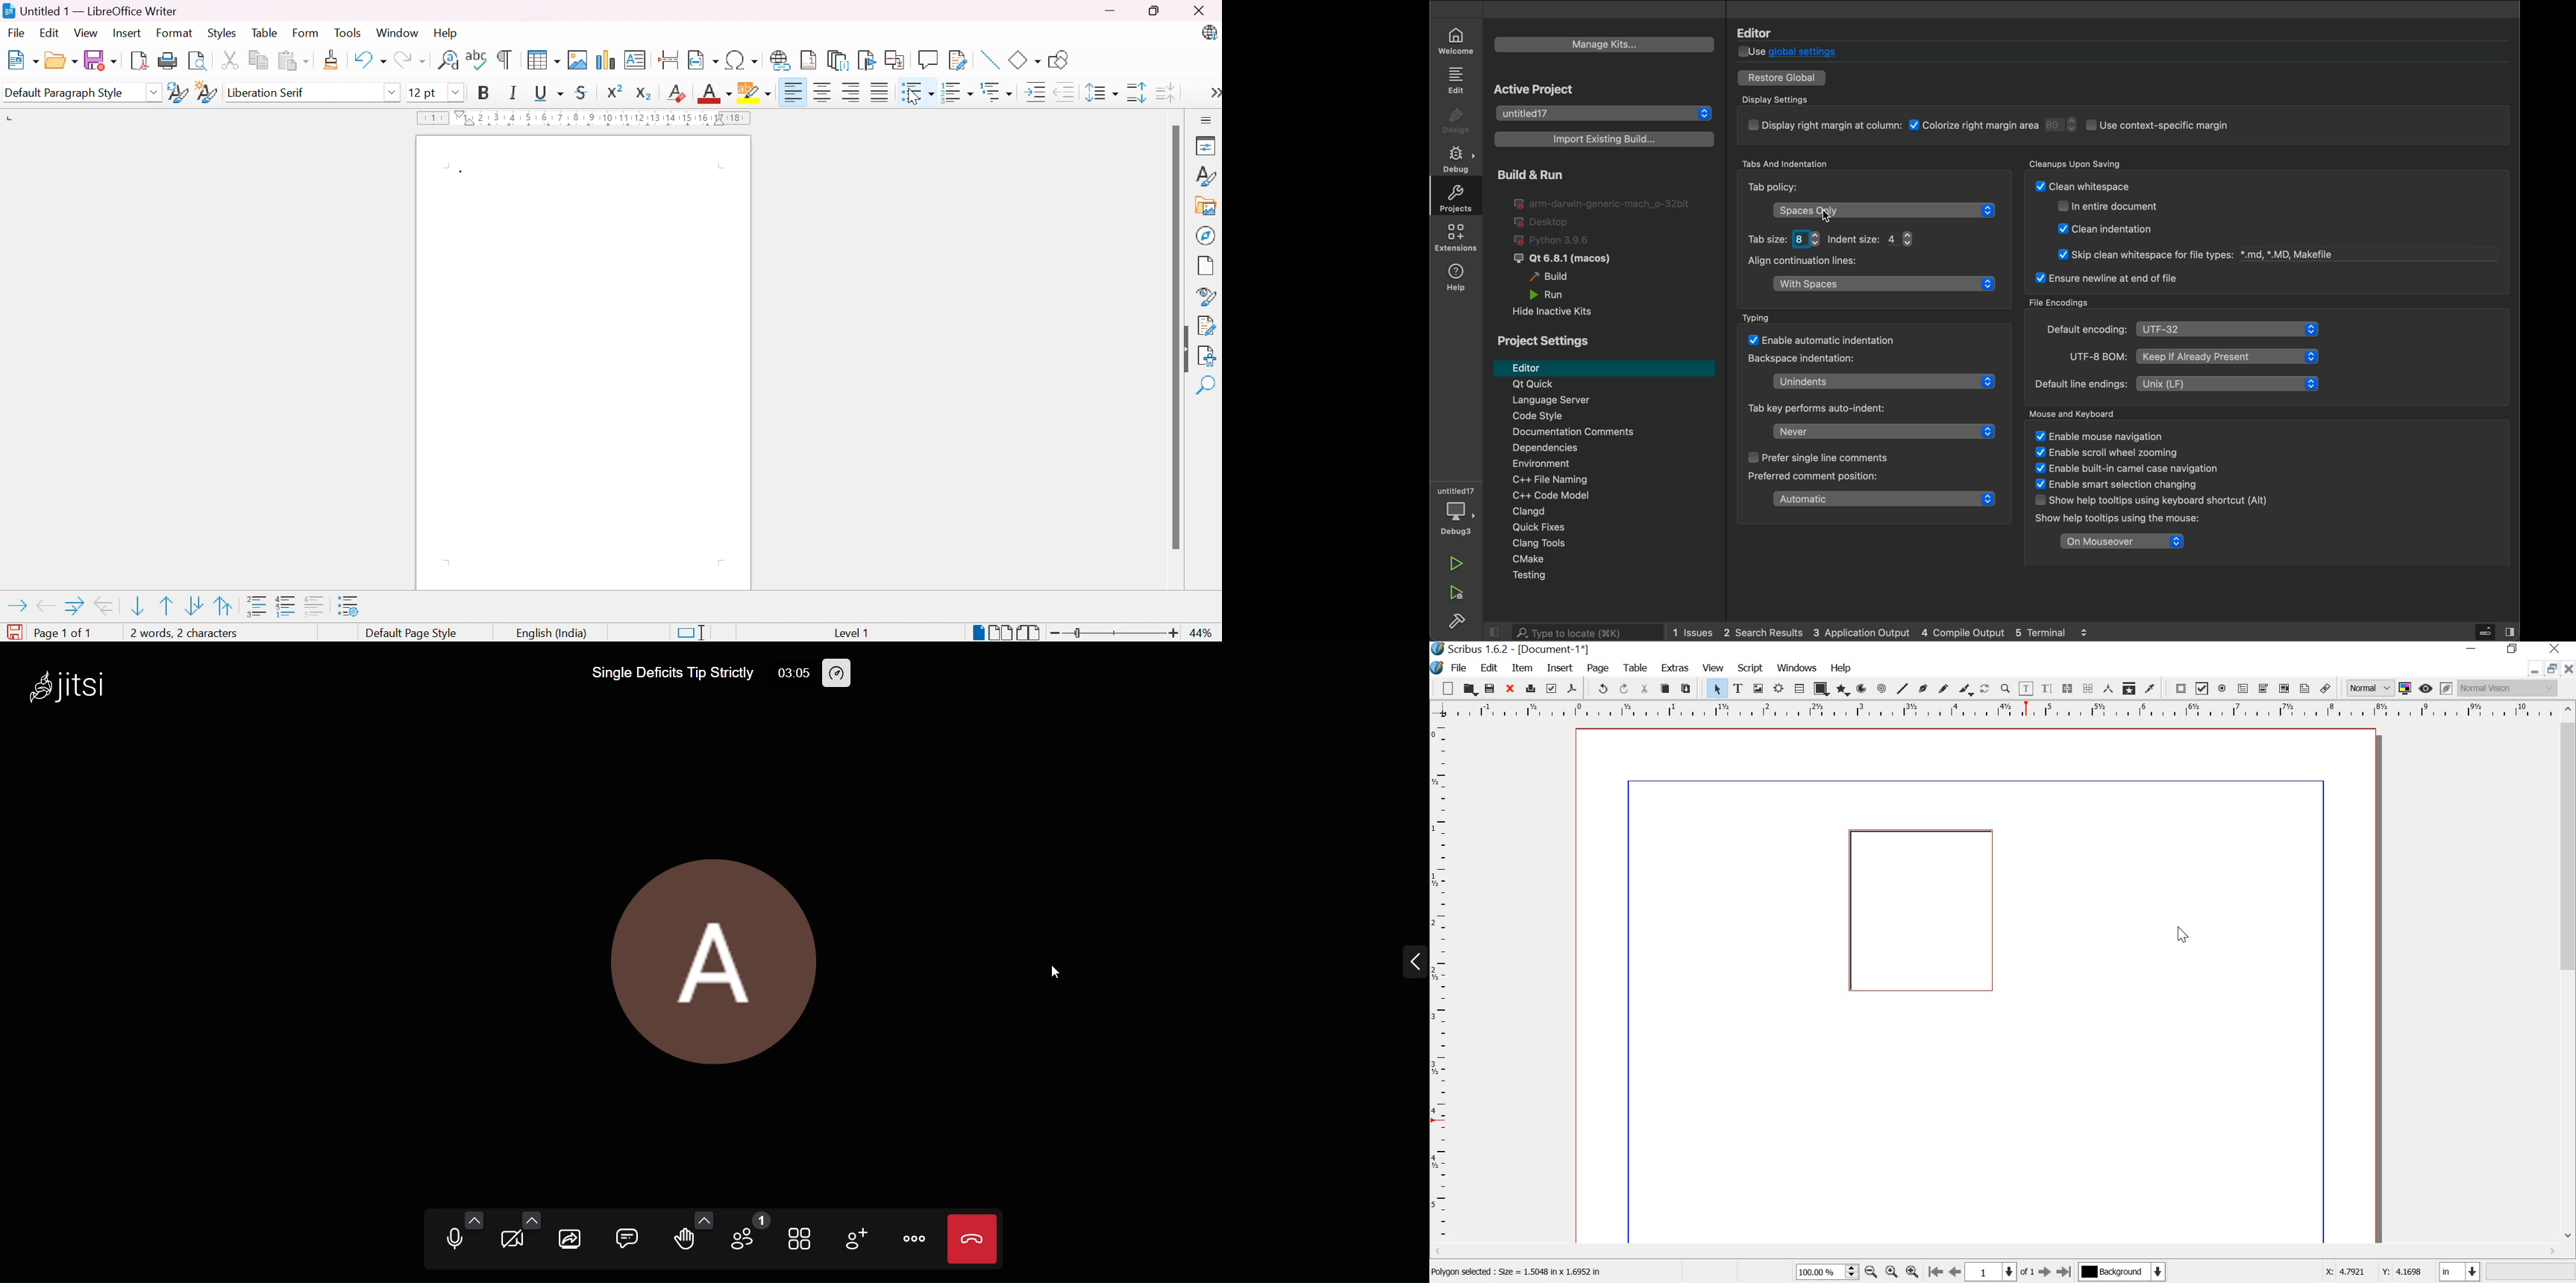 The image size is (2576, 1288). What do you see at coordinates (842, 674) in the screenshot?
I see `performance setting` at bounding box center [842, 674].